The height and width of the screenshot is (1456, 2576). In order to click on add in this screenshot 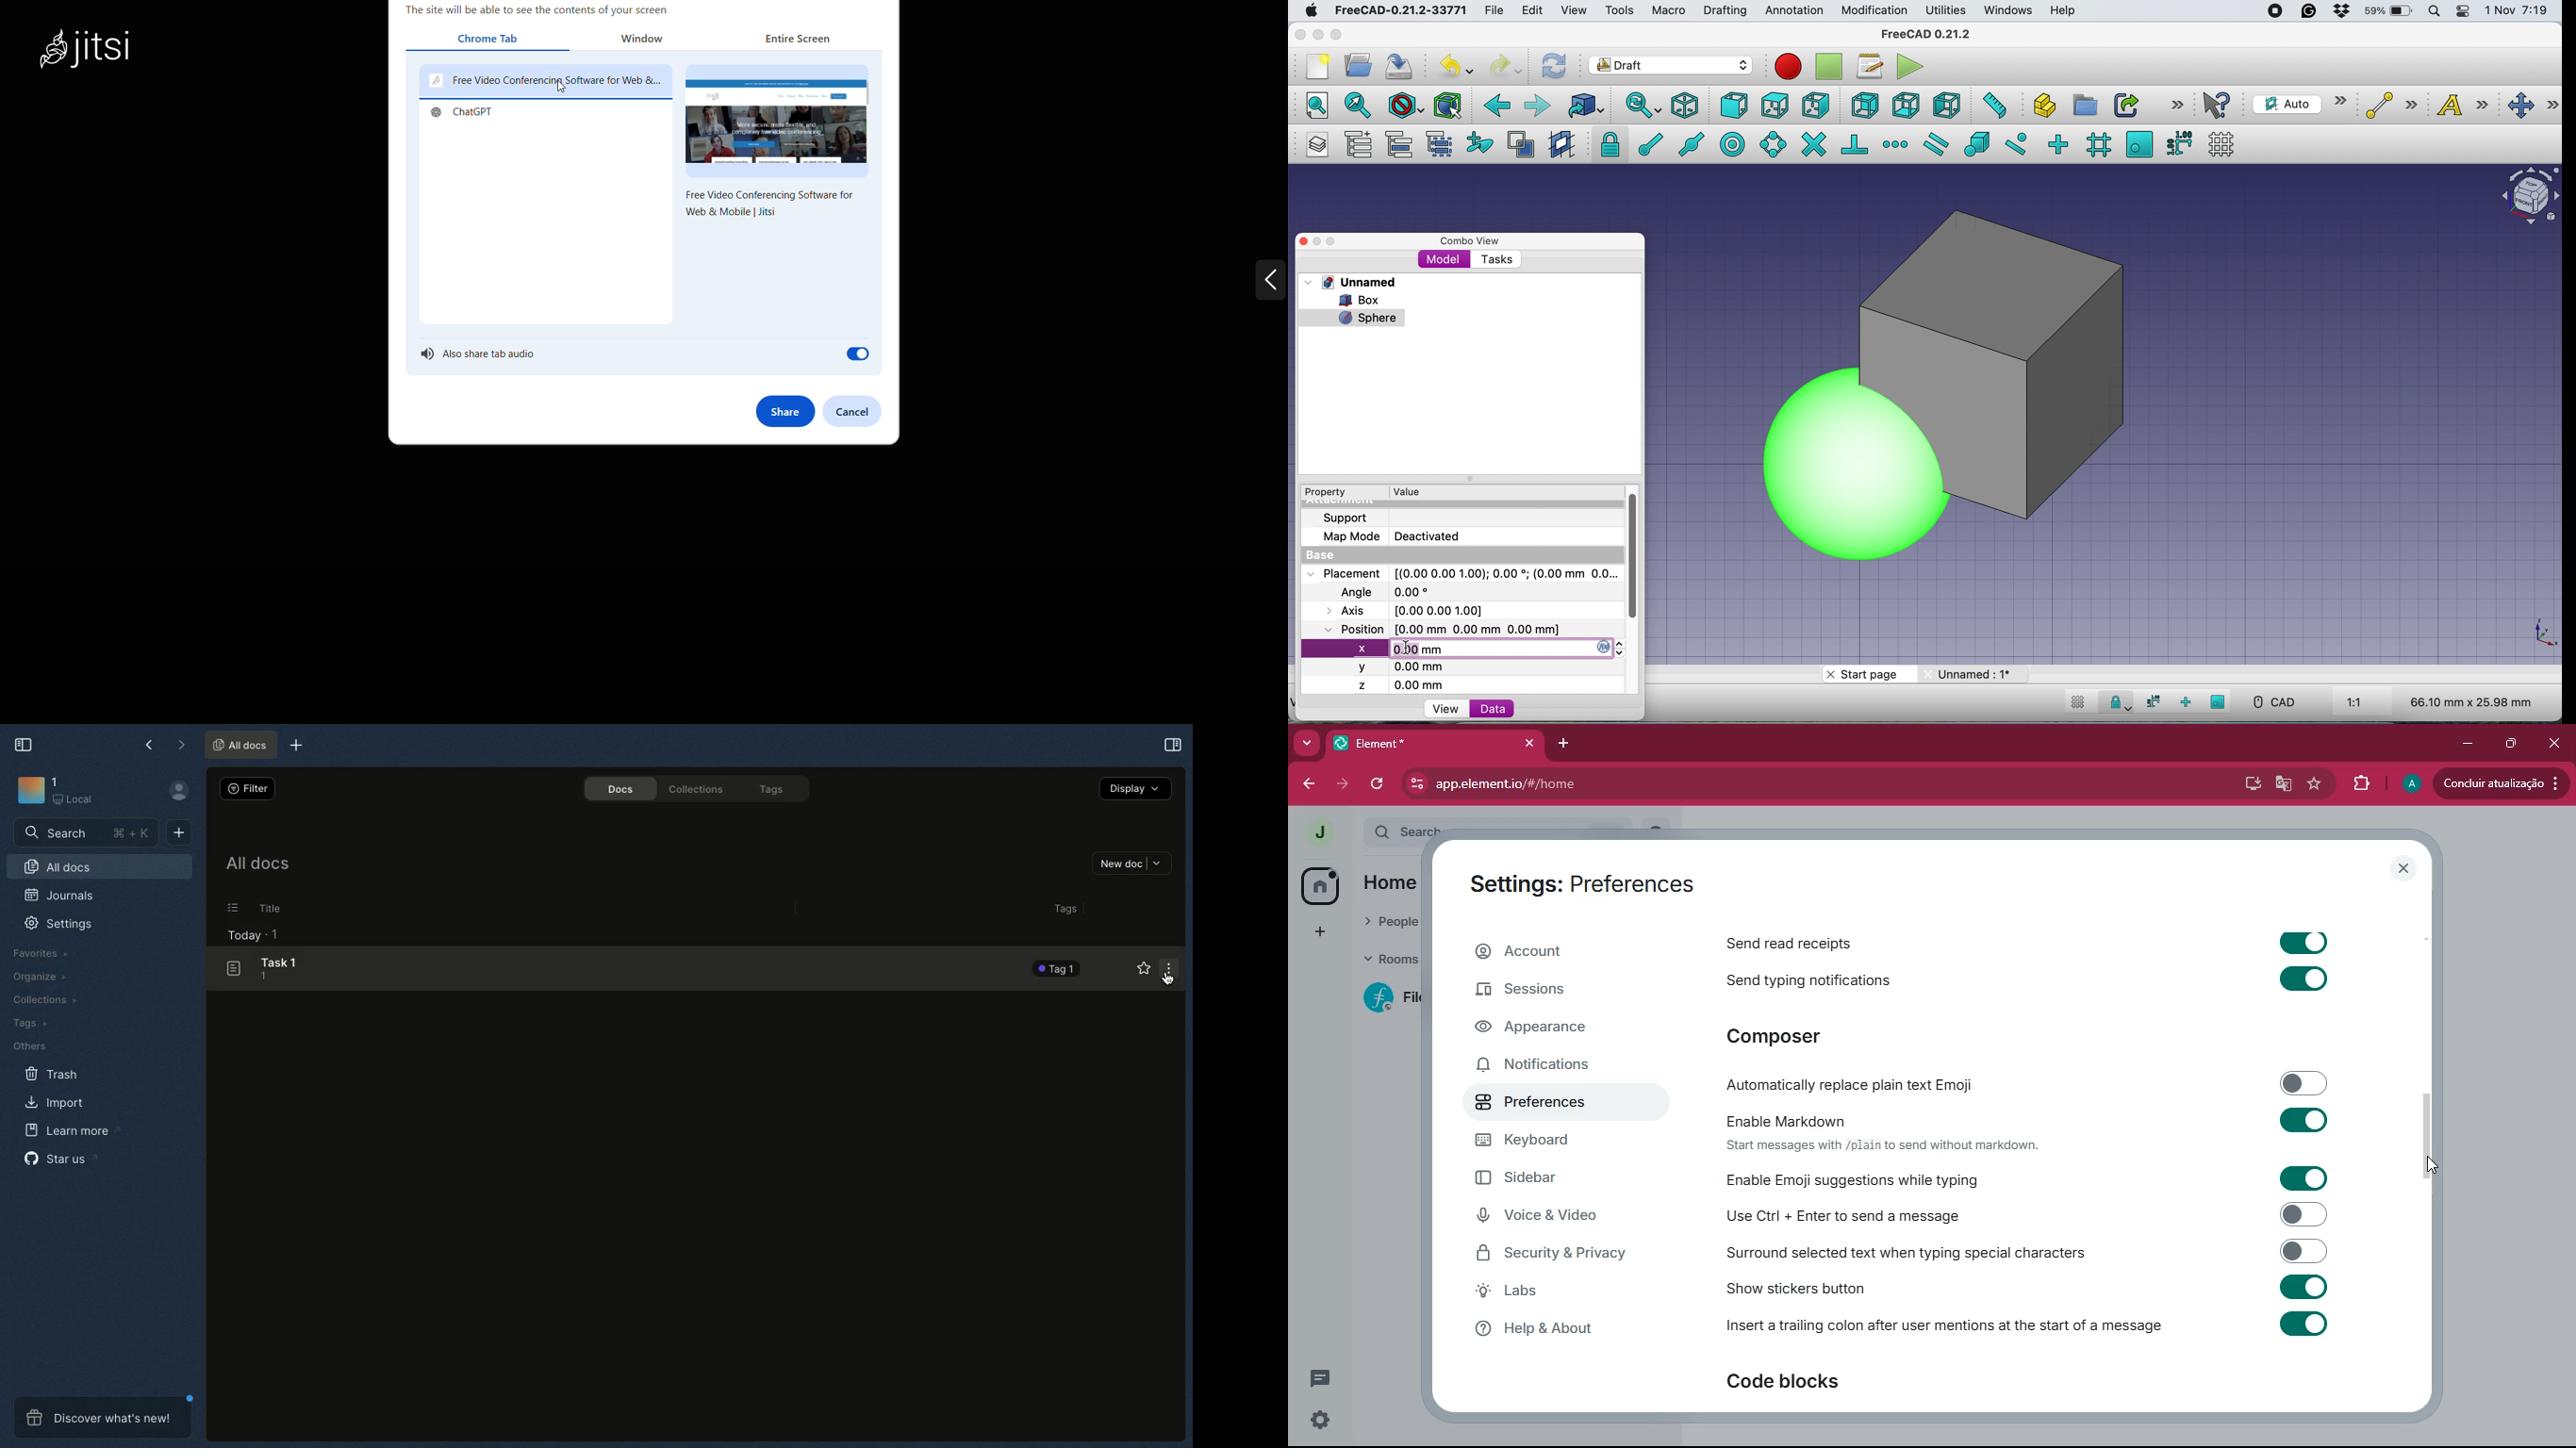, I will do `click(1318, 931)`.